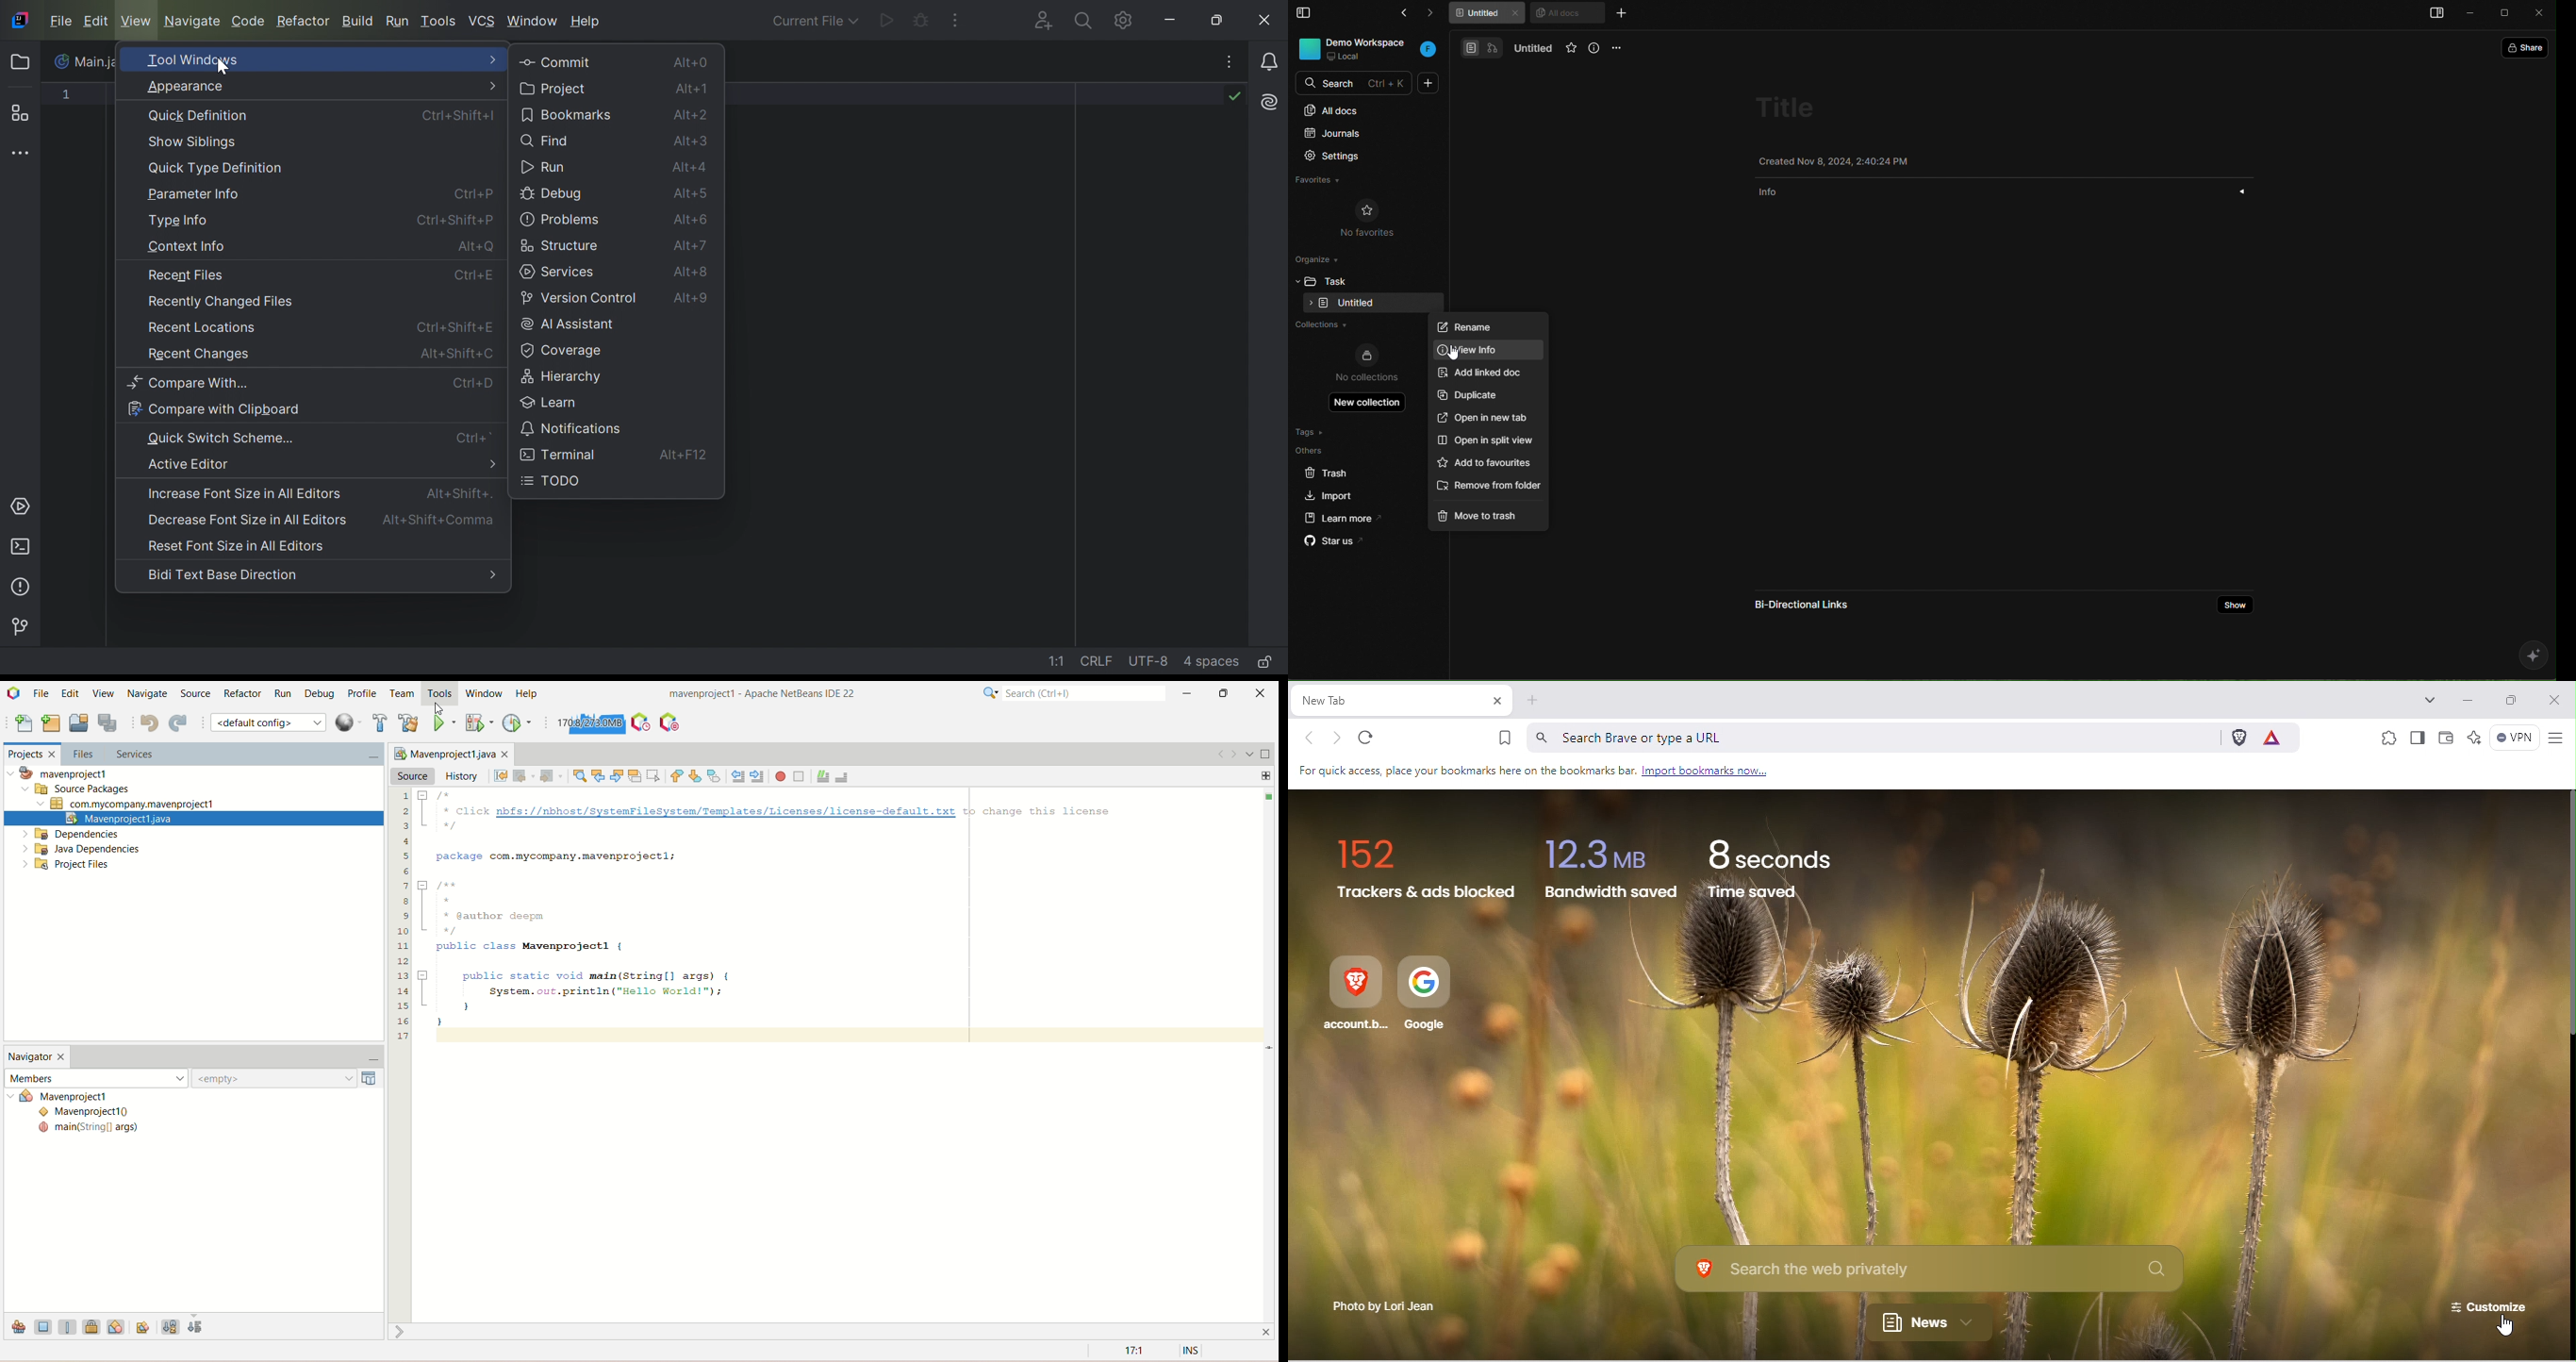  I want to click on Commit, so click(556, 63).